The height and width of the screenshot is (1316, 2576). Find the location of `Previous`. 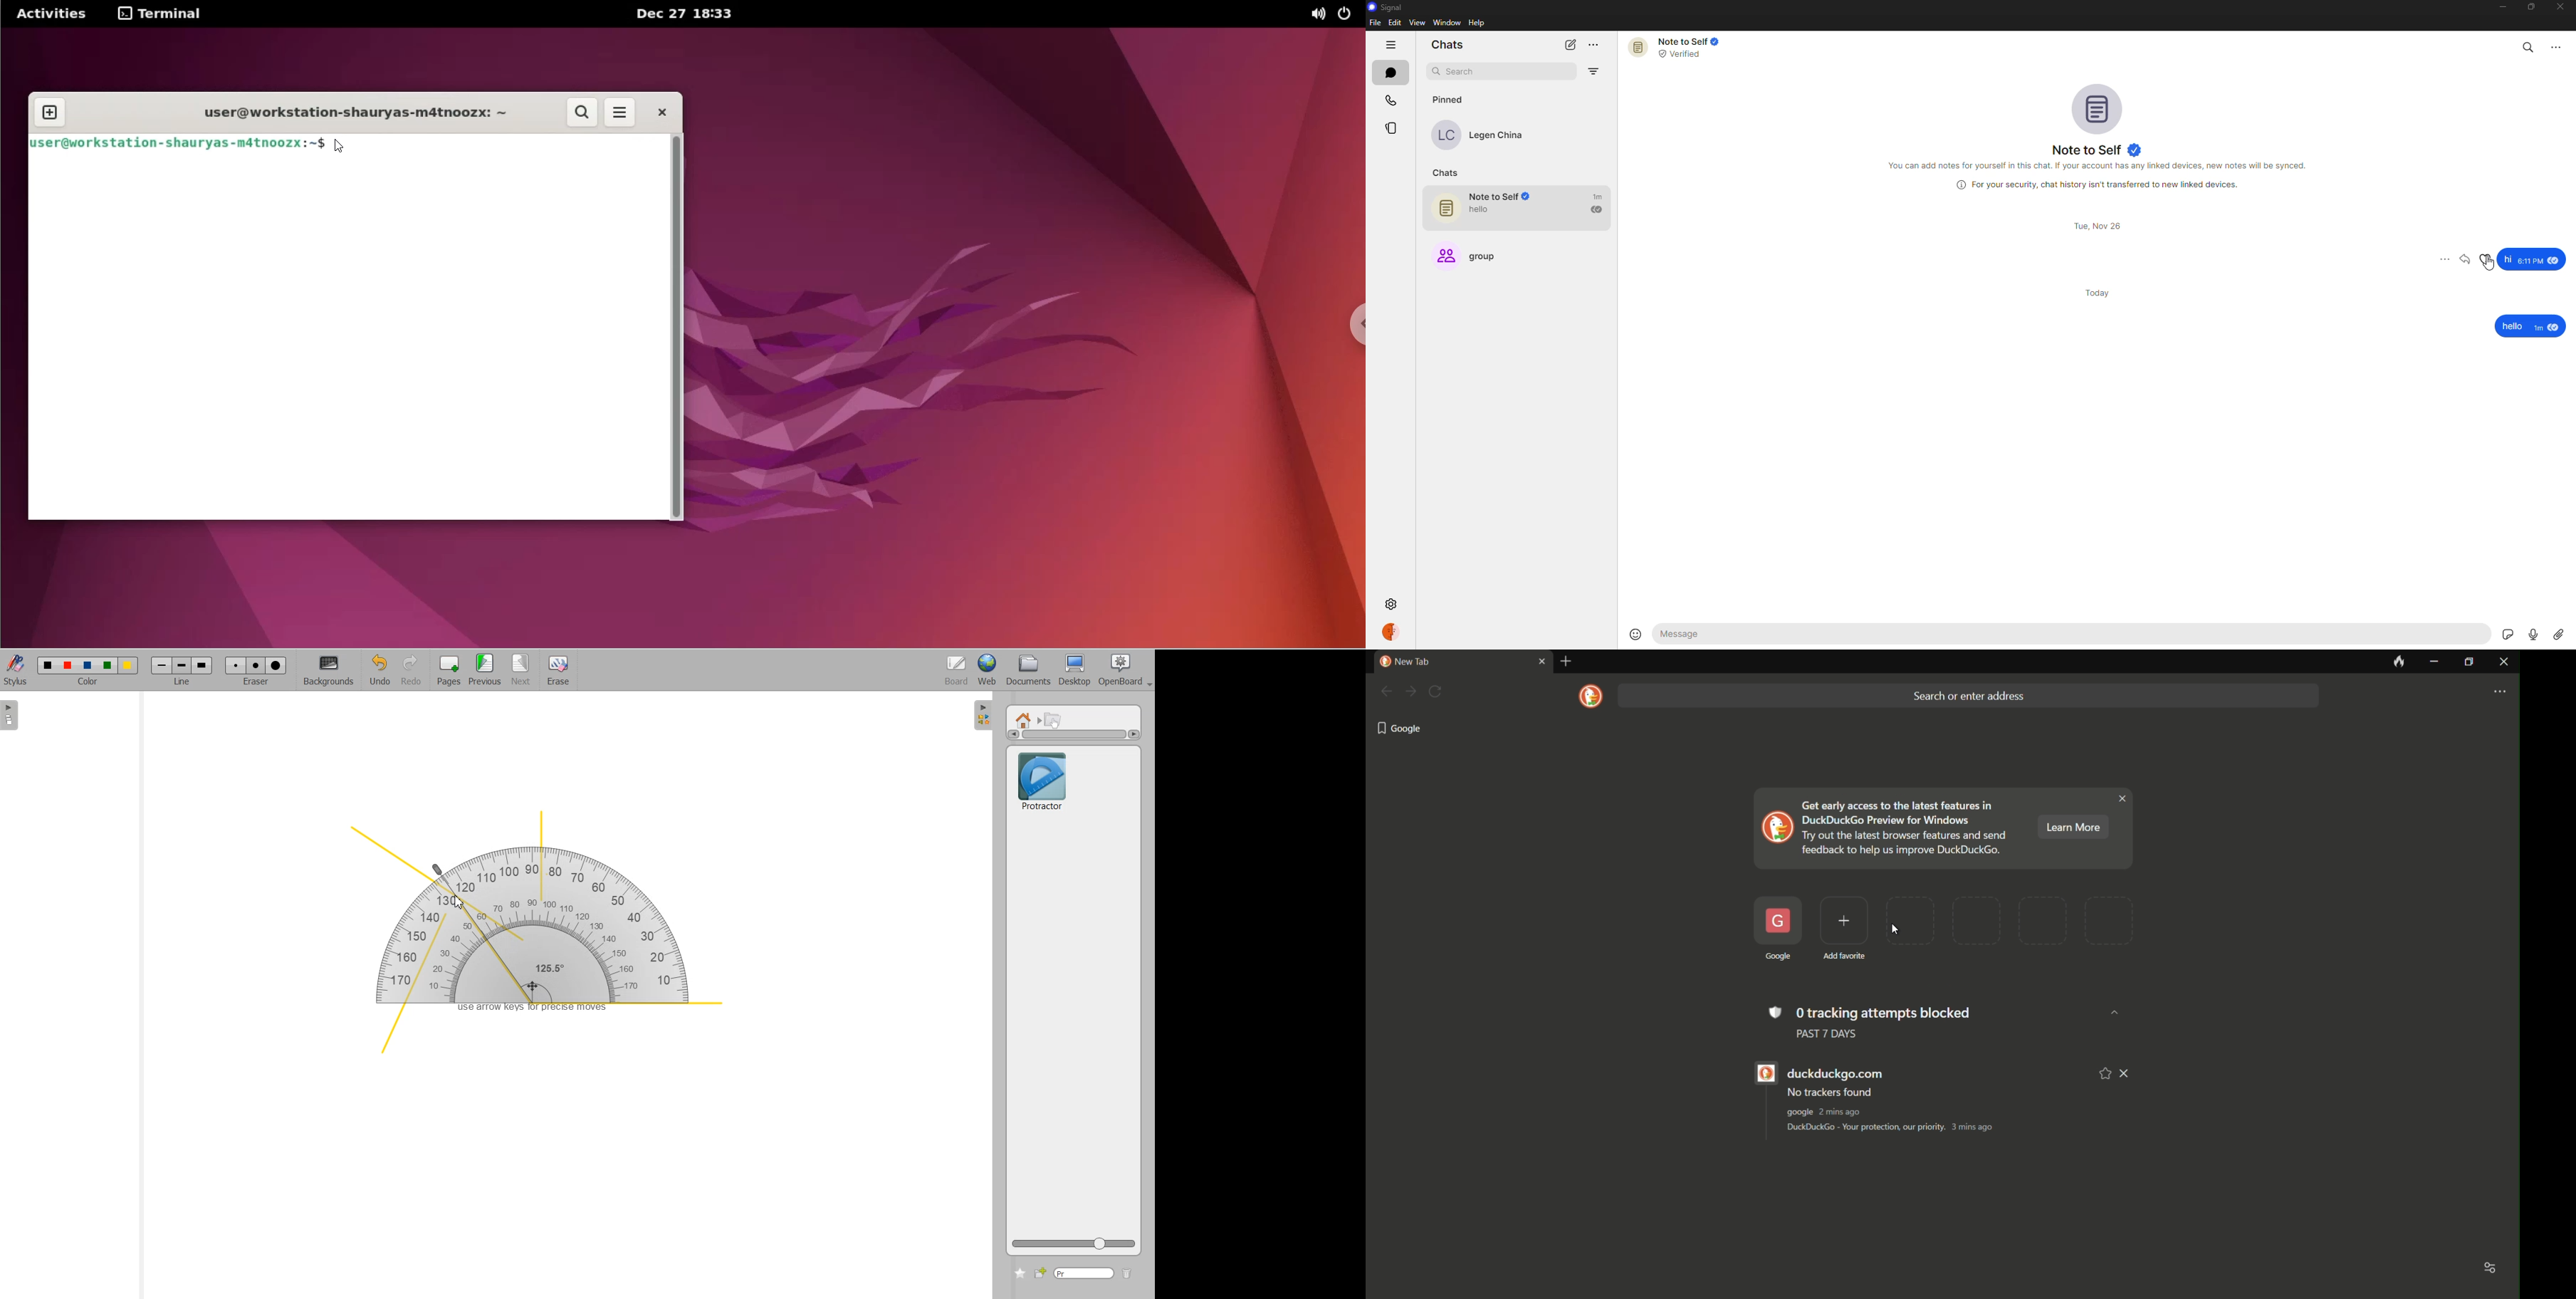

Previous is located at coordinates (487, 671).